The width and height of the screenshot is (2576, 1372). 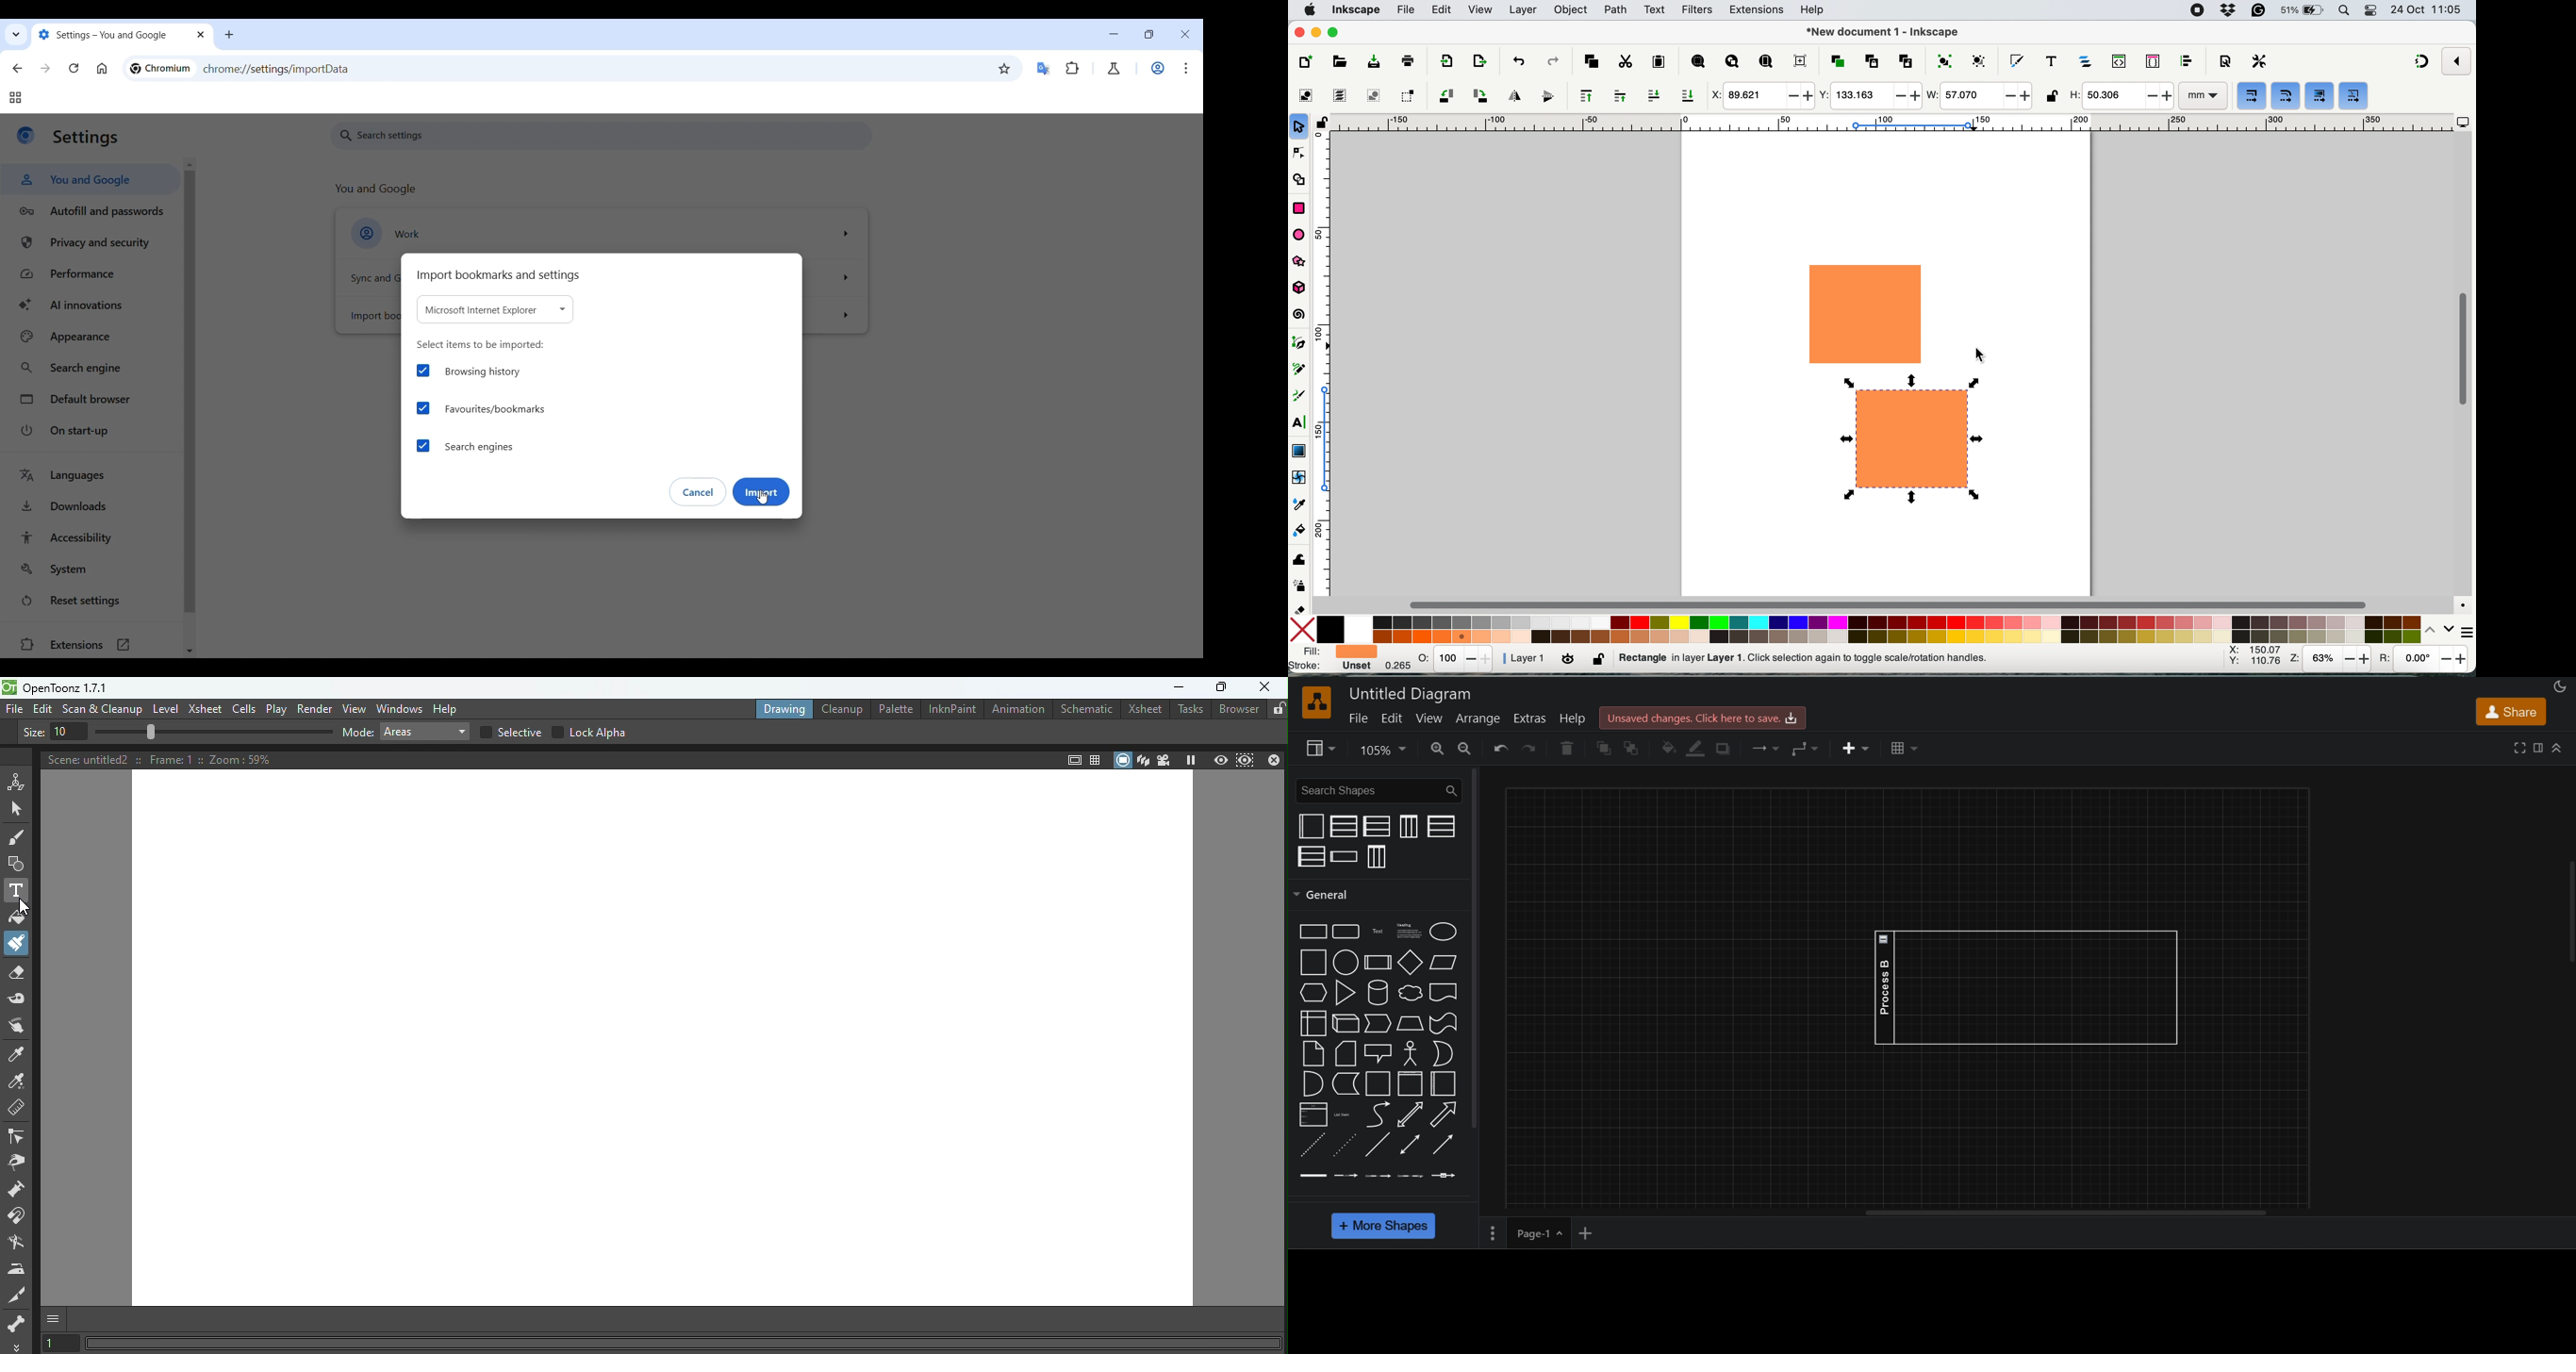 What do you see at coordinates (1409, 1115) in the screenshot?
I see `bidirectional arrow` at bounding box center [1409, 1115].